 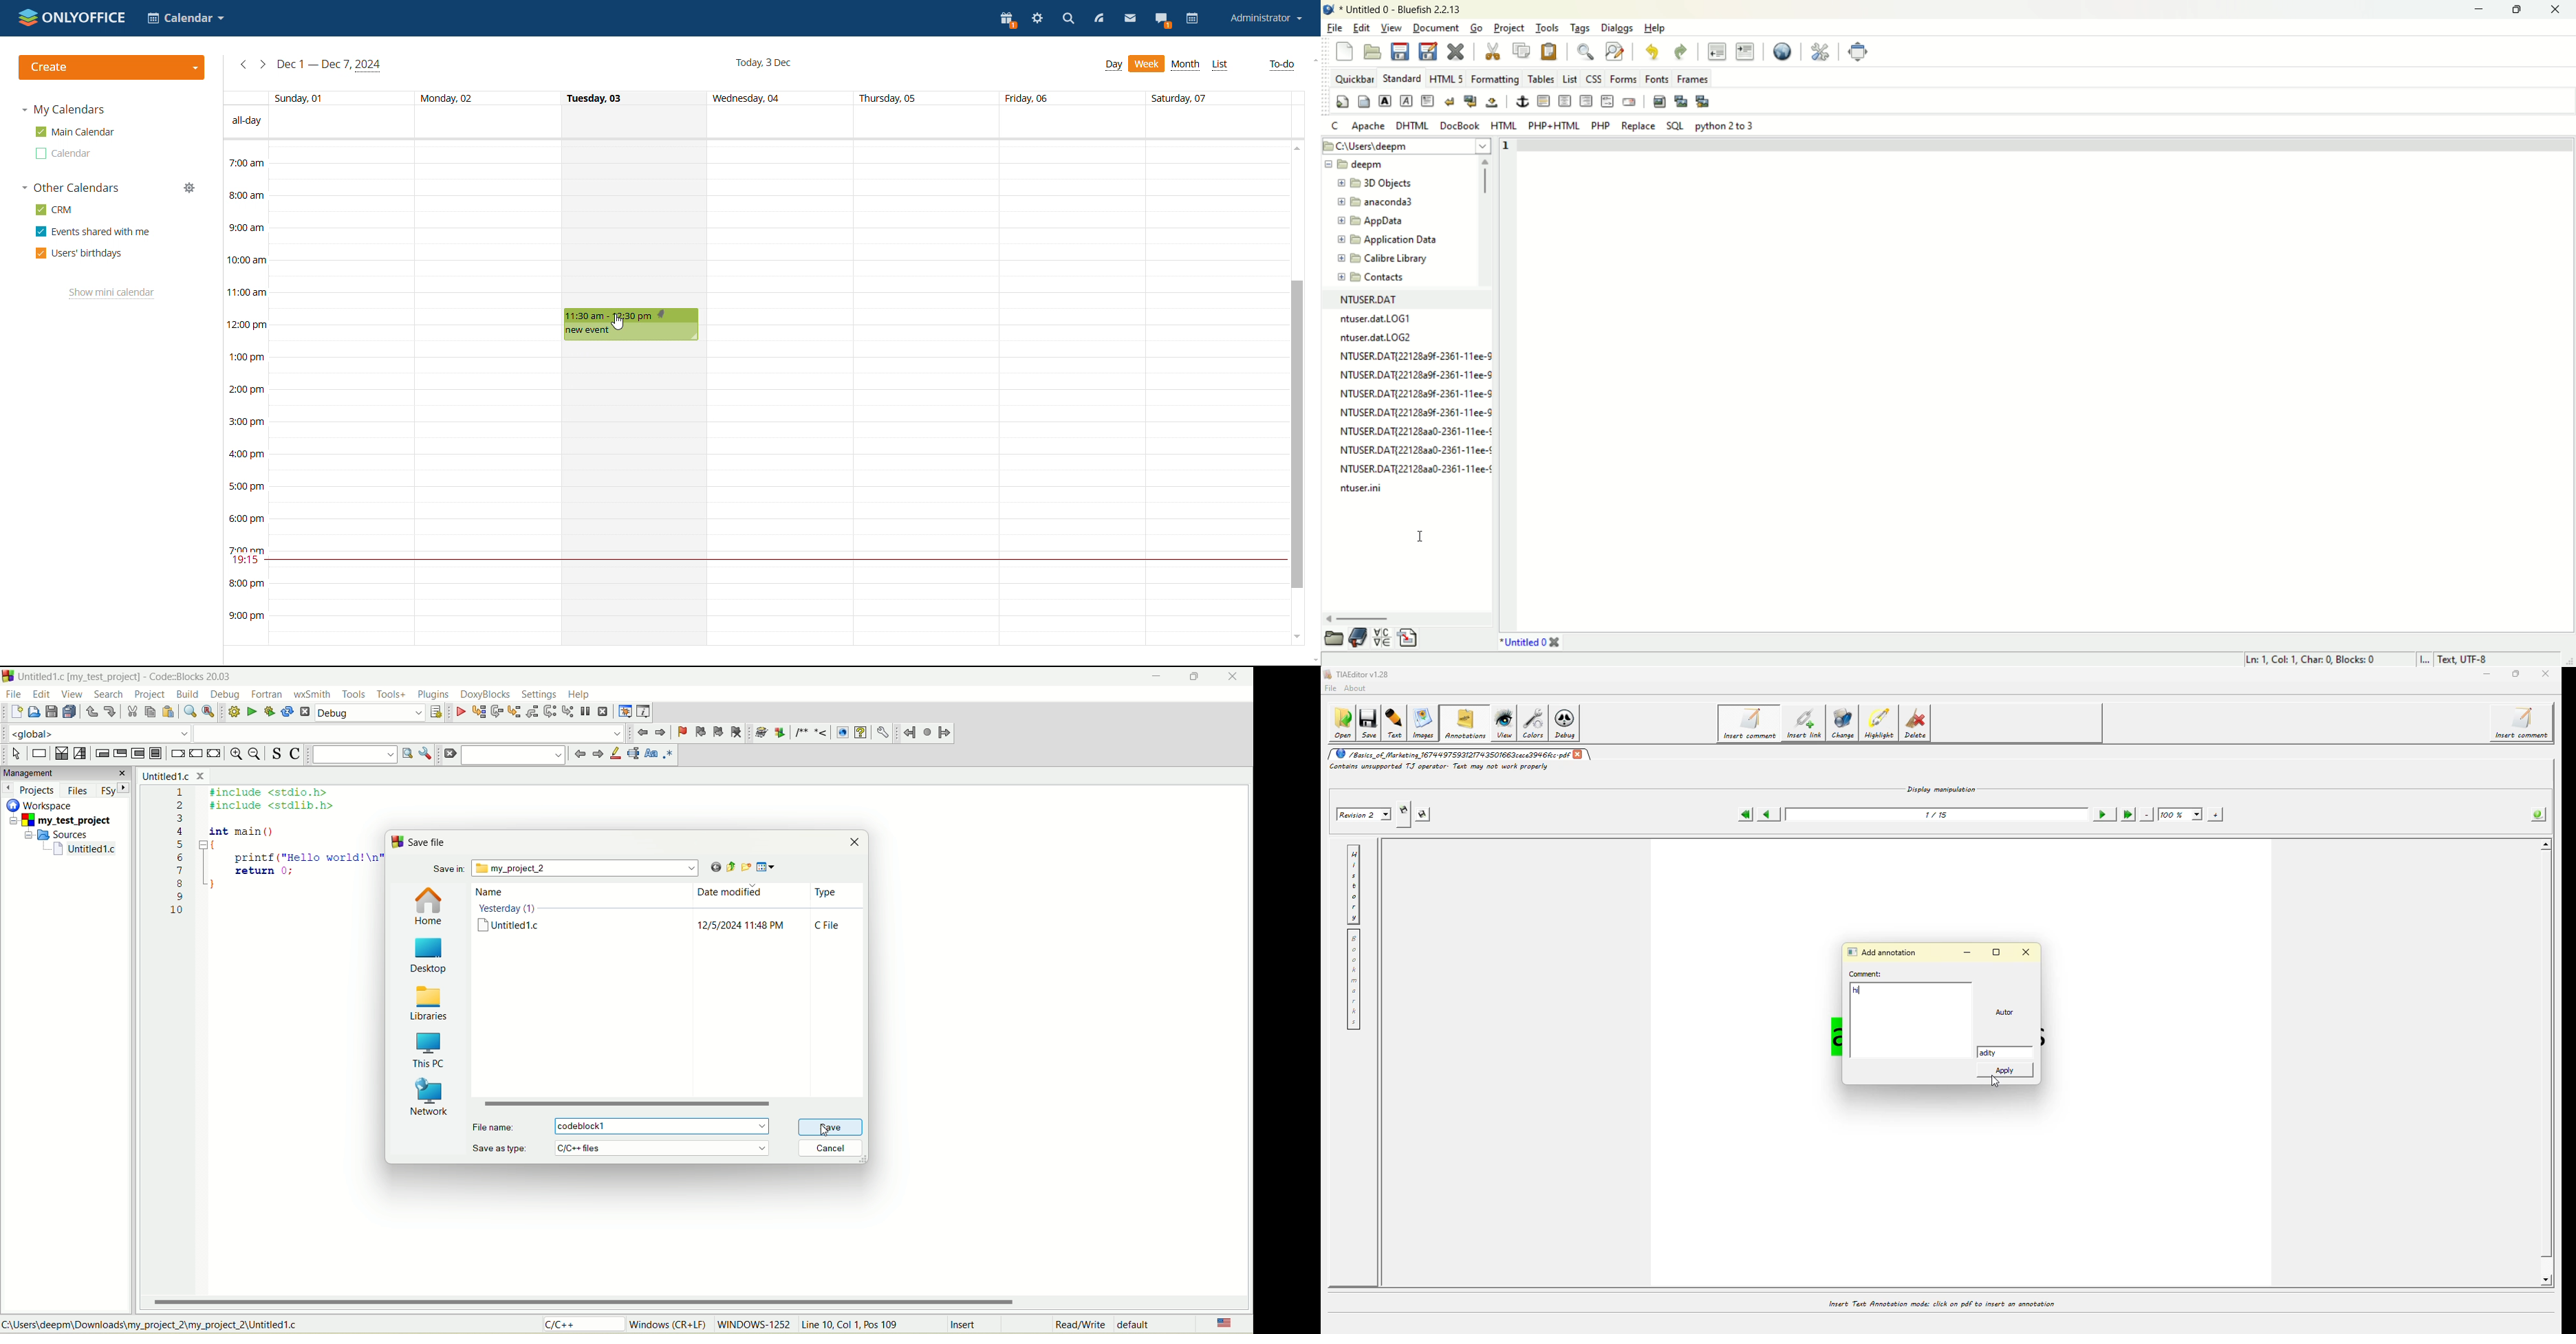 What do you see at coordinates (614, 754) in the screenshot?
I see `highlight` at bounding box center [614, 754].